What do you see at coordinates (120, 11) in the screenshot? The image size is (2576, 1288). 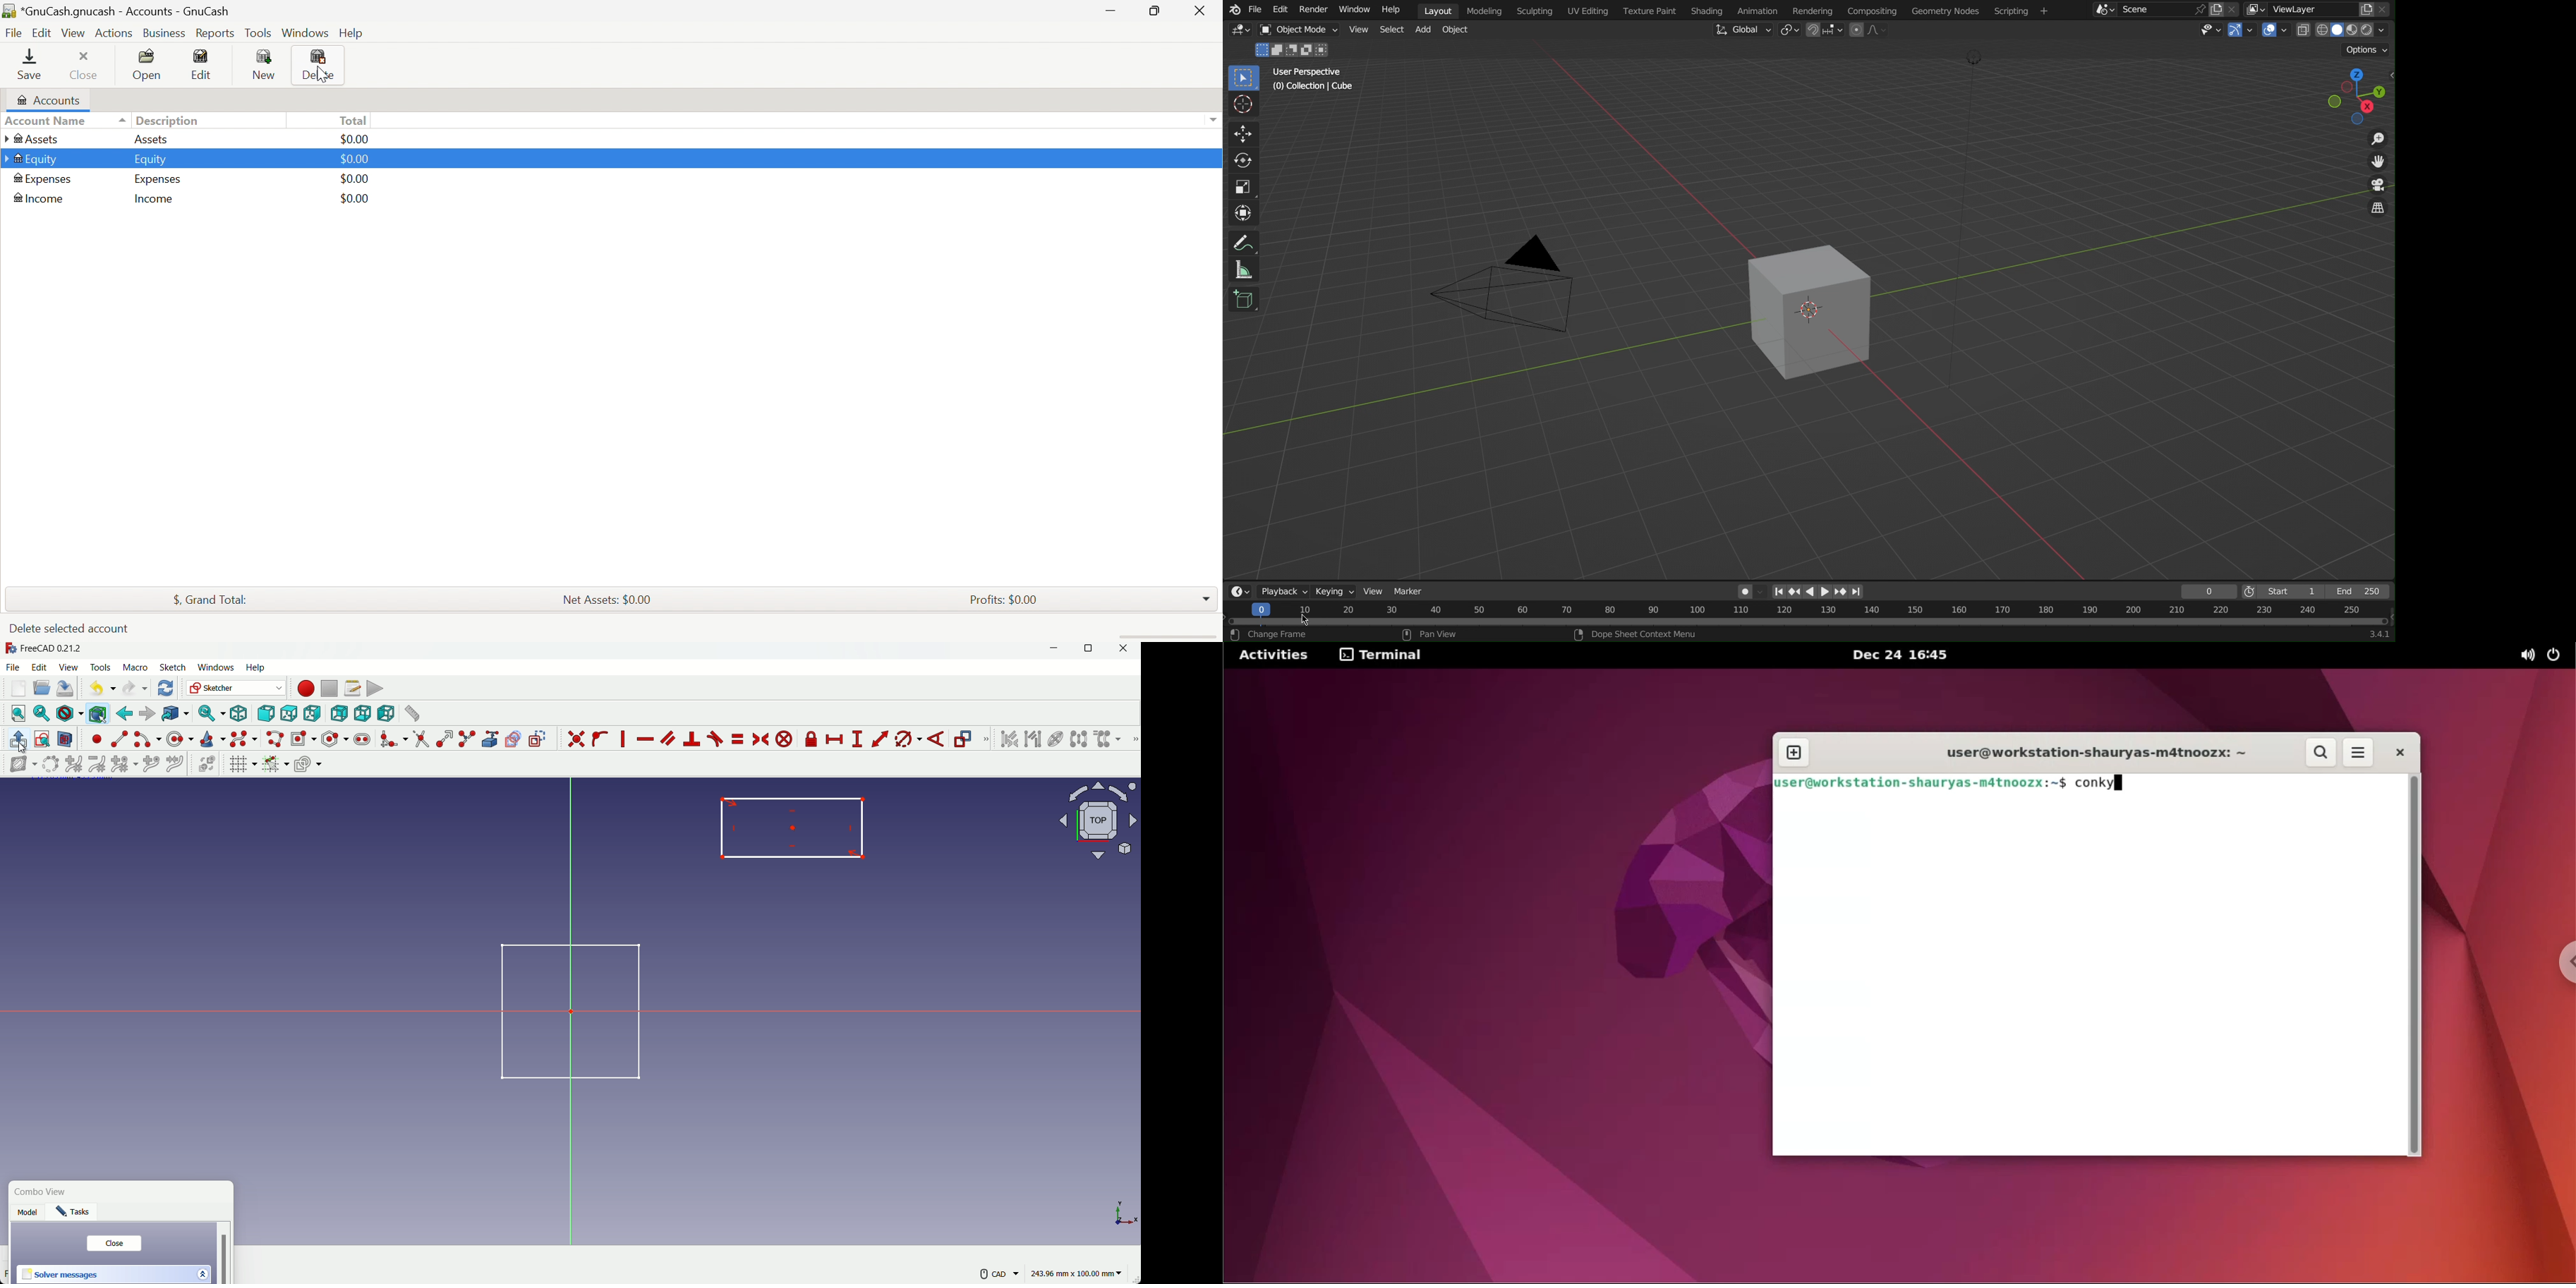 I see `*GnuCash.gnucash - Accounts - GnuCash` at bounding box center [120, 11].